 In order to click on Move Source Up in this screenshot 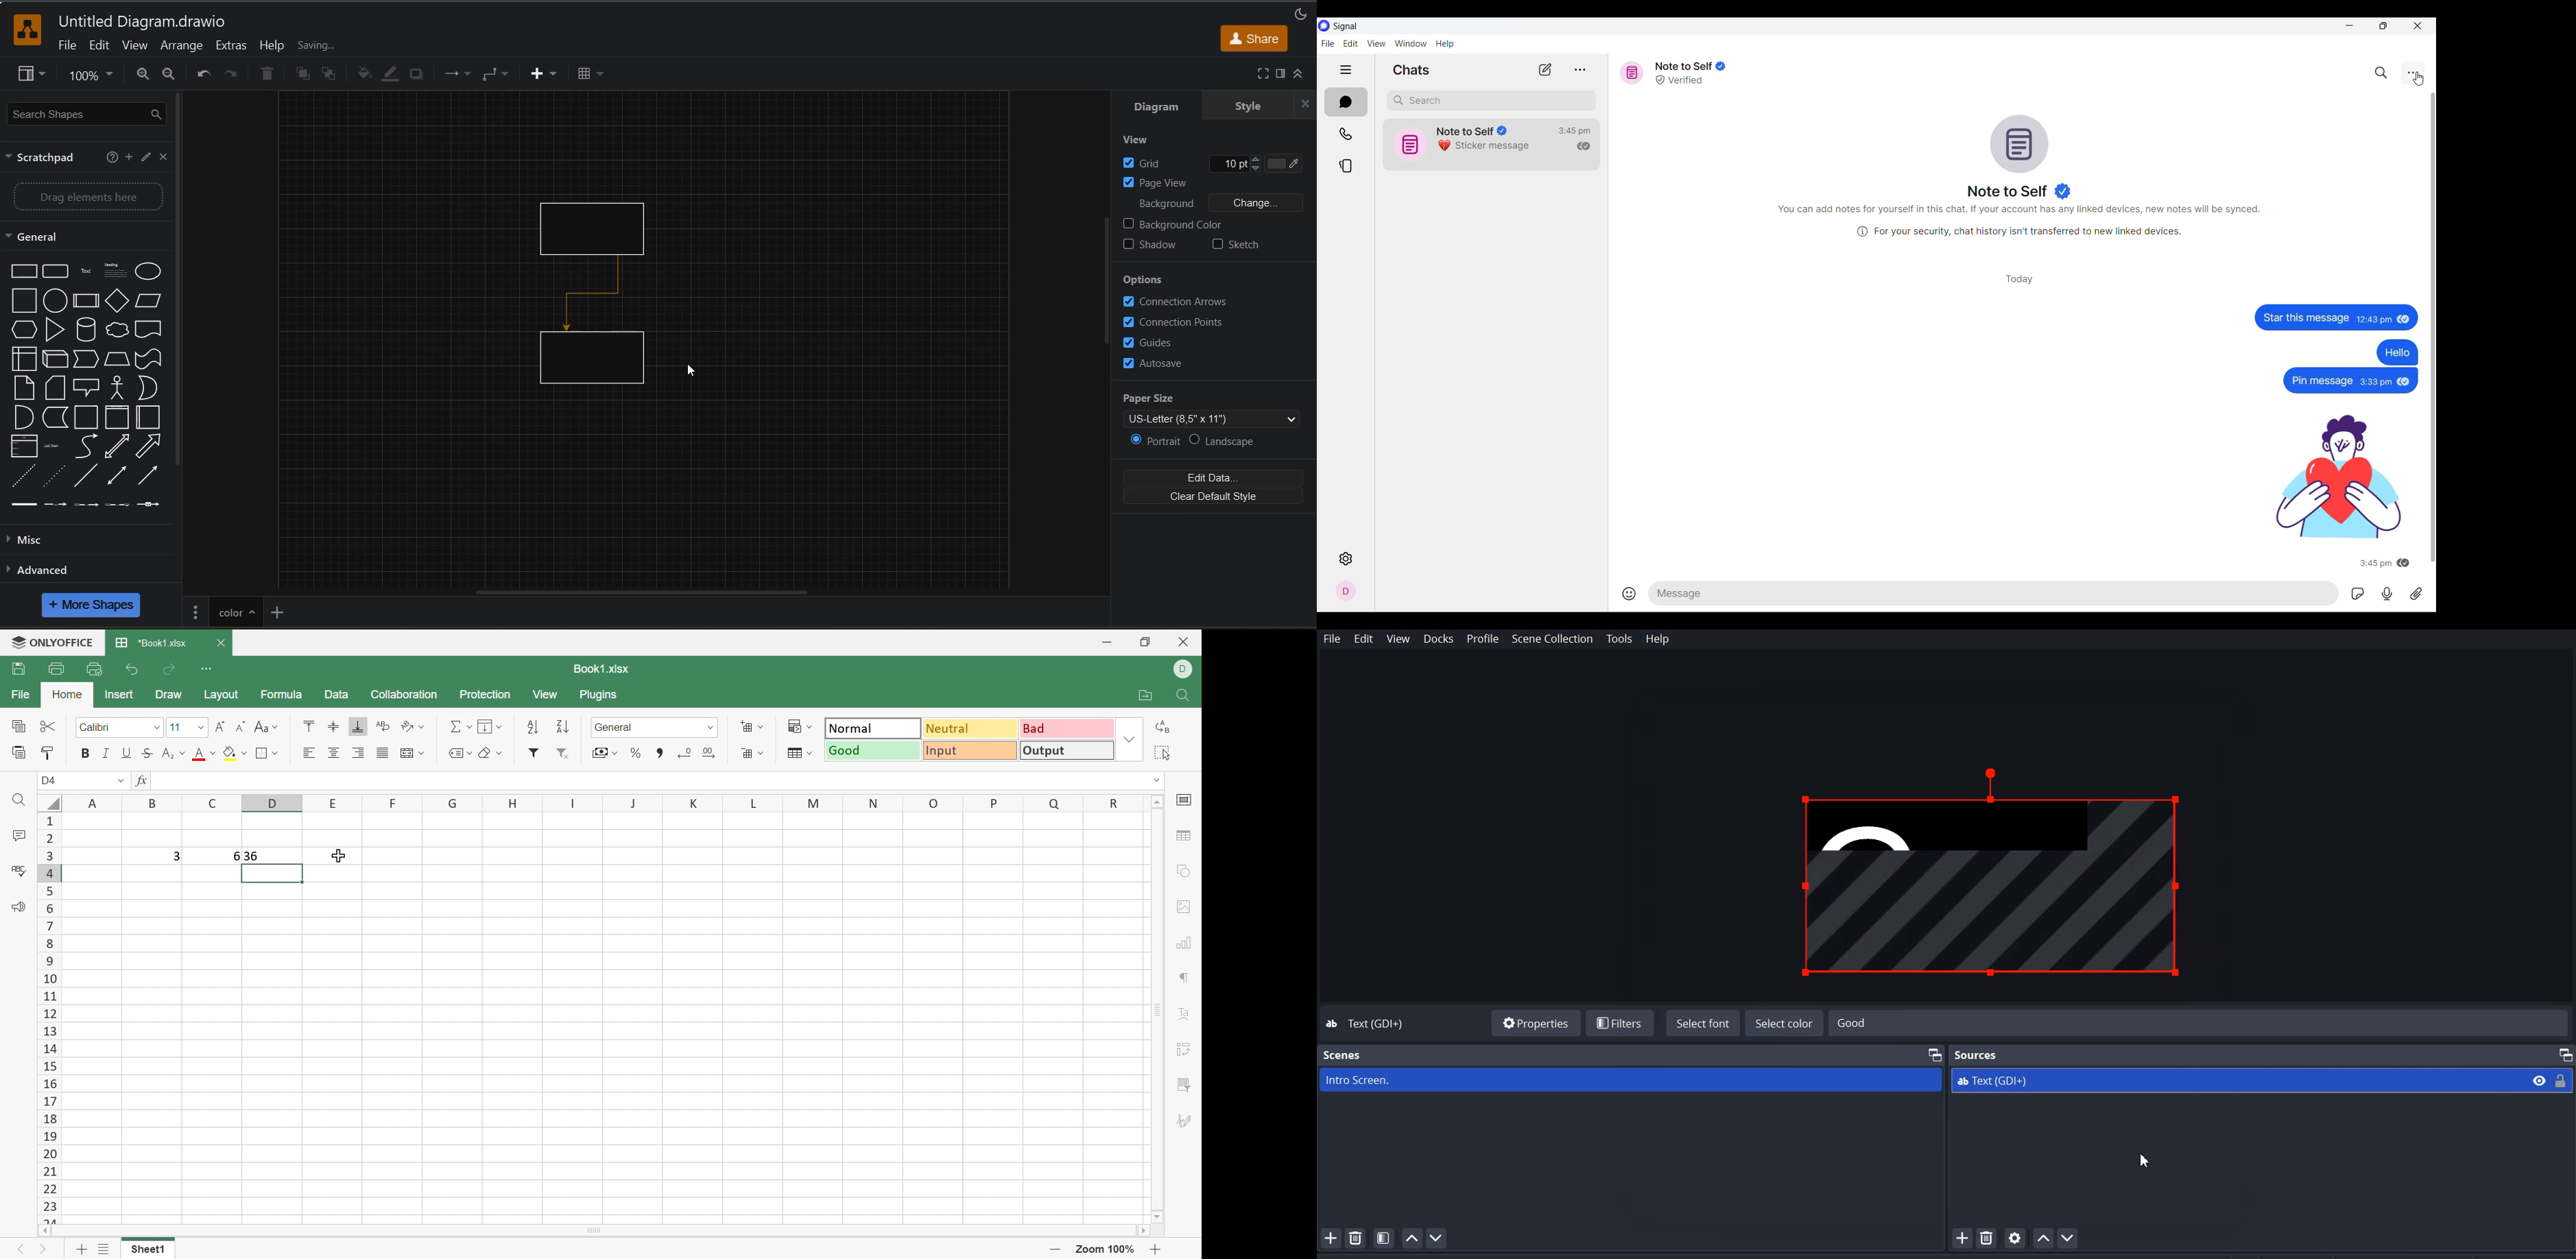, I will do `click(2042, 1237)`.